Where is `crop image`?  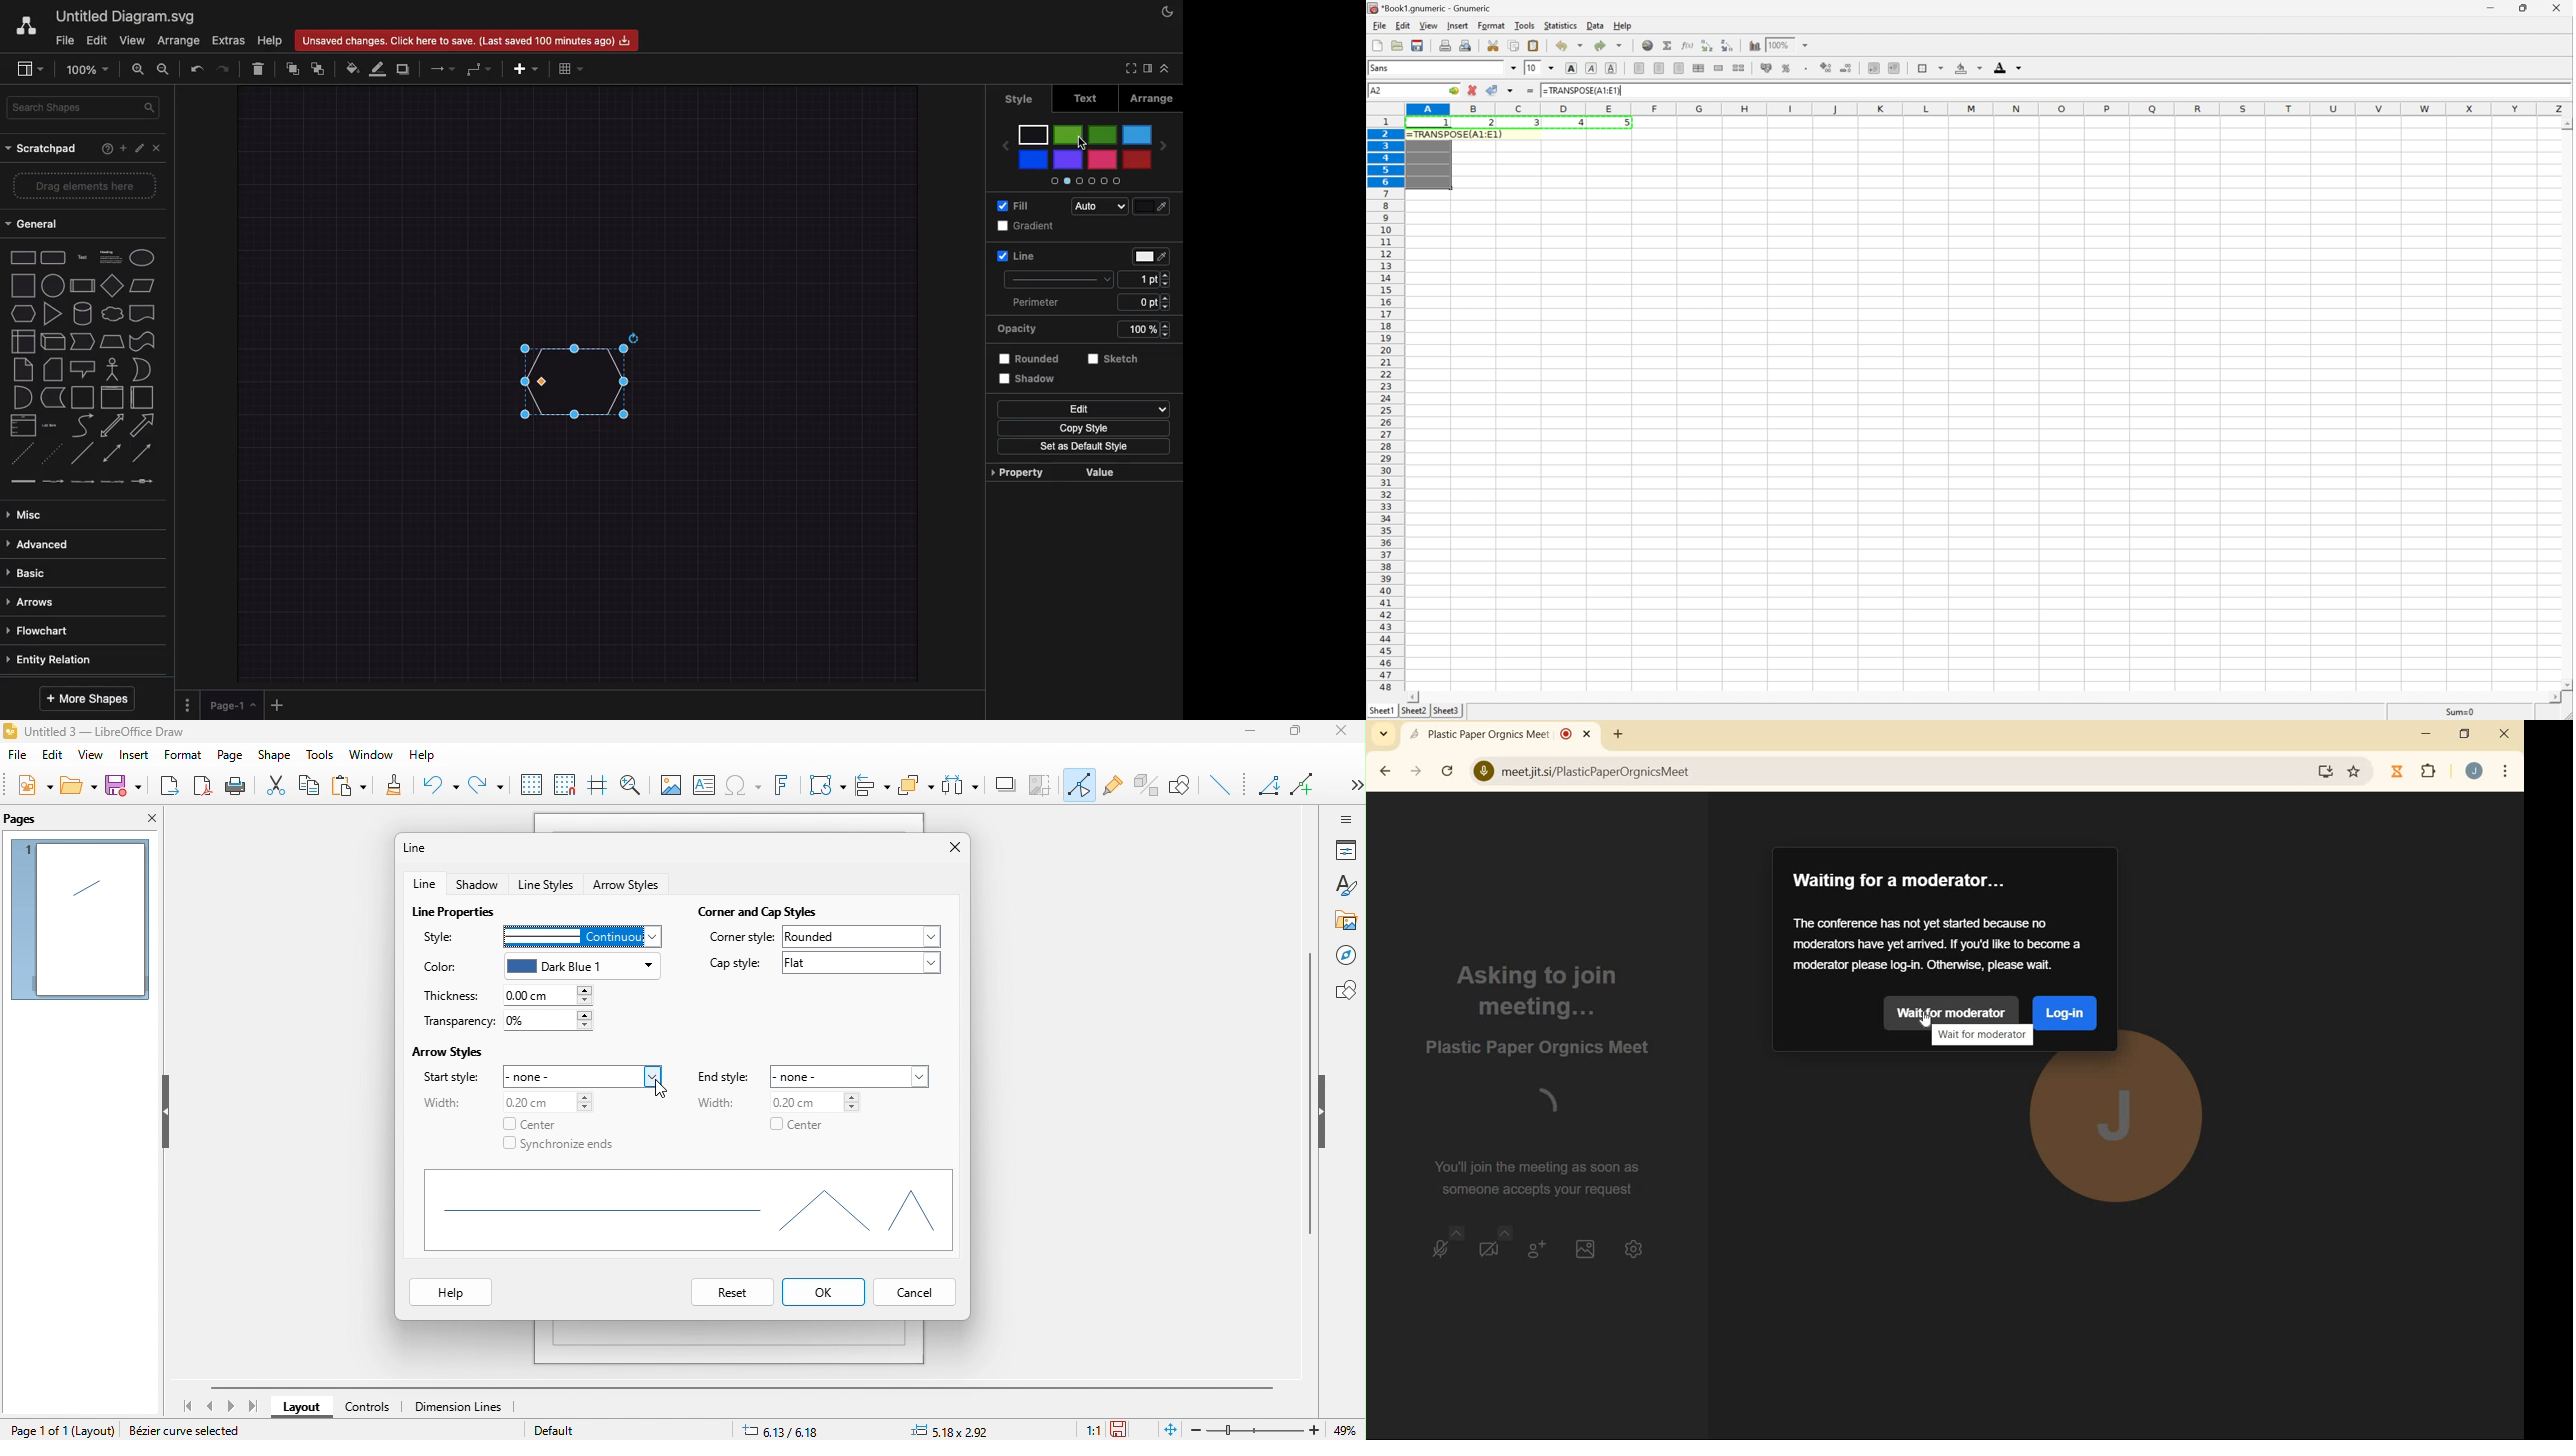 crop image is located at coordinates (1043, 783).